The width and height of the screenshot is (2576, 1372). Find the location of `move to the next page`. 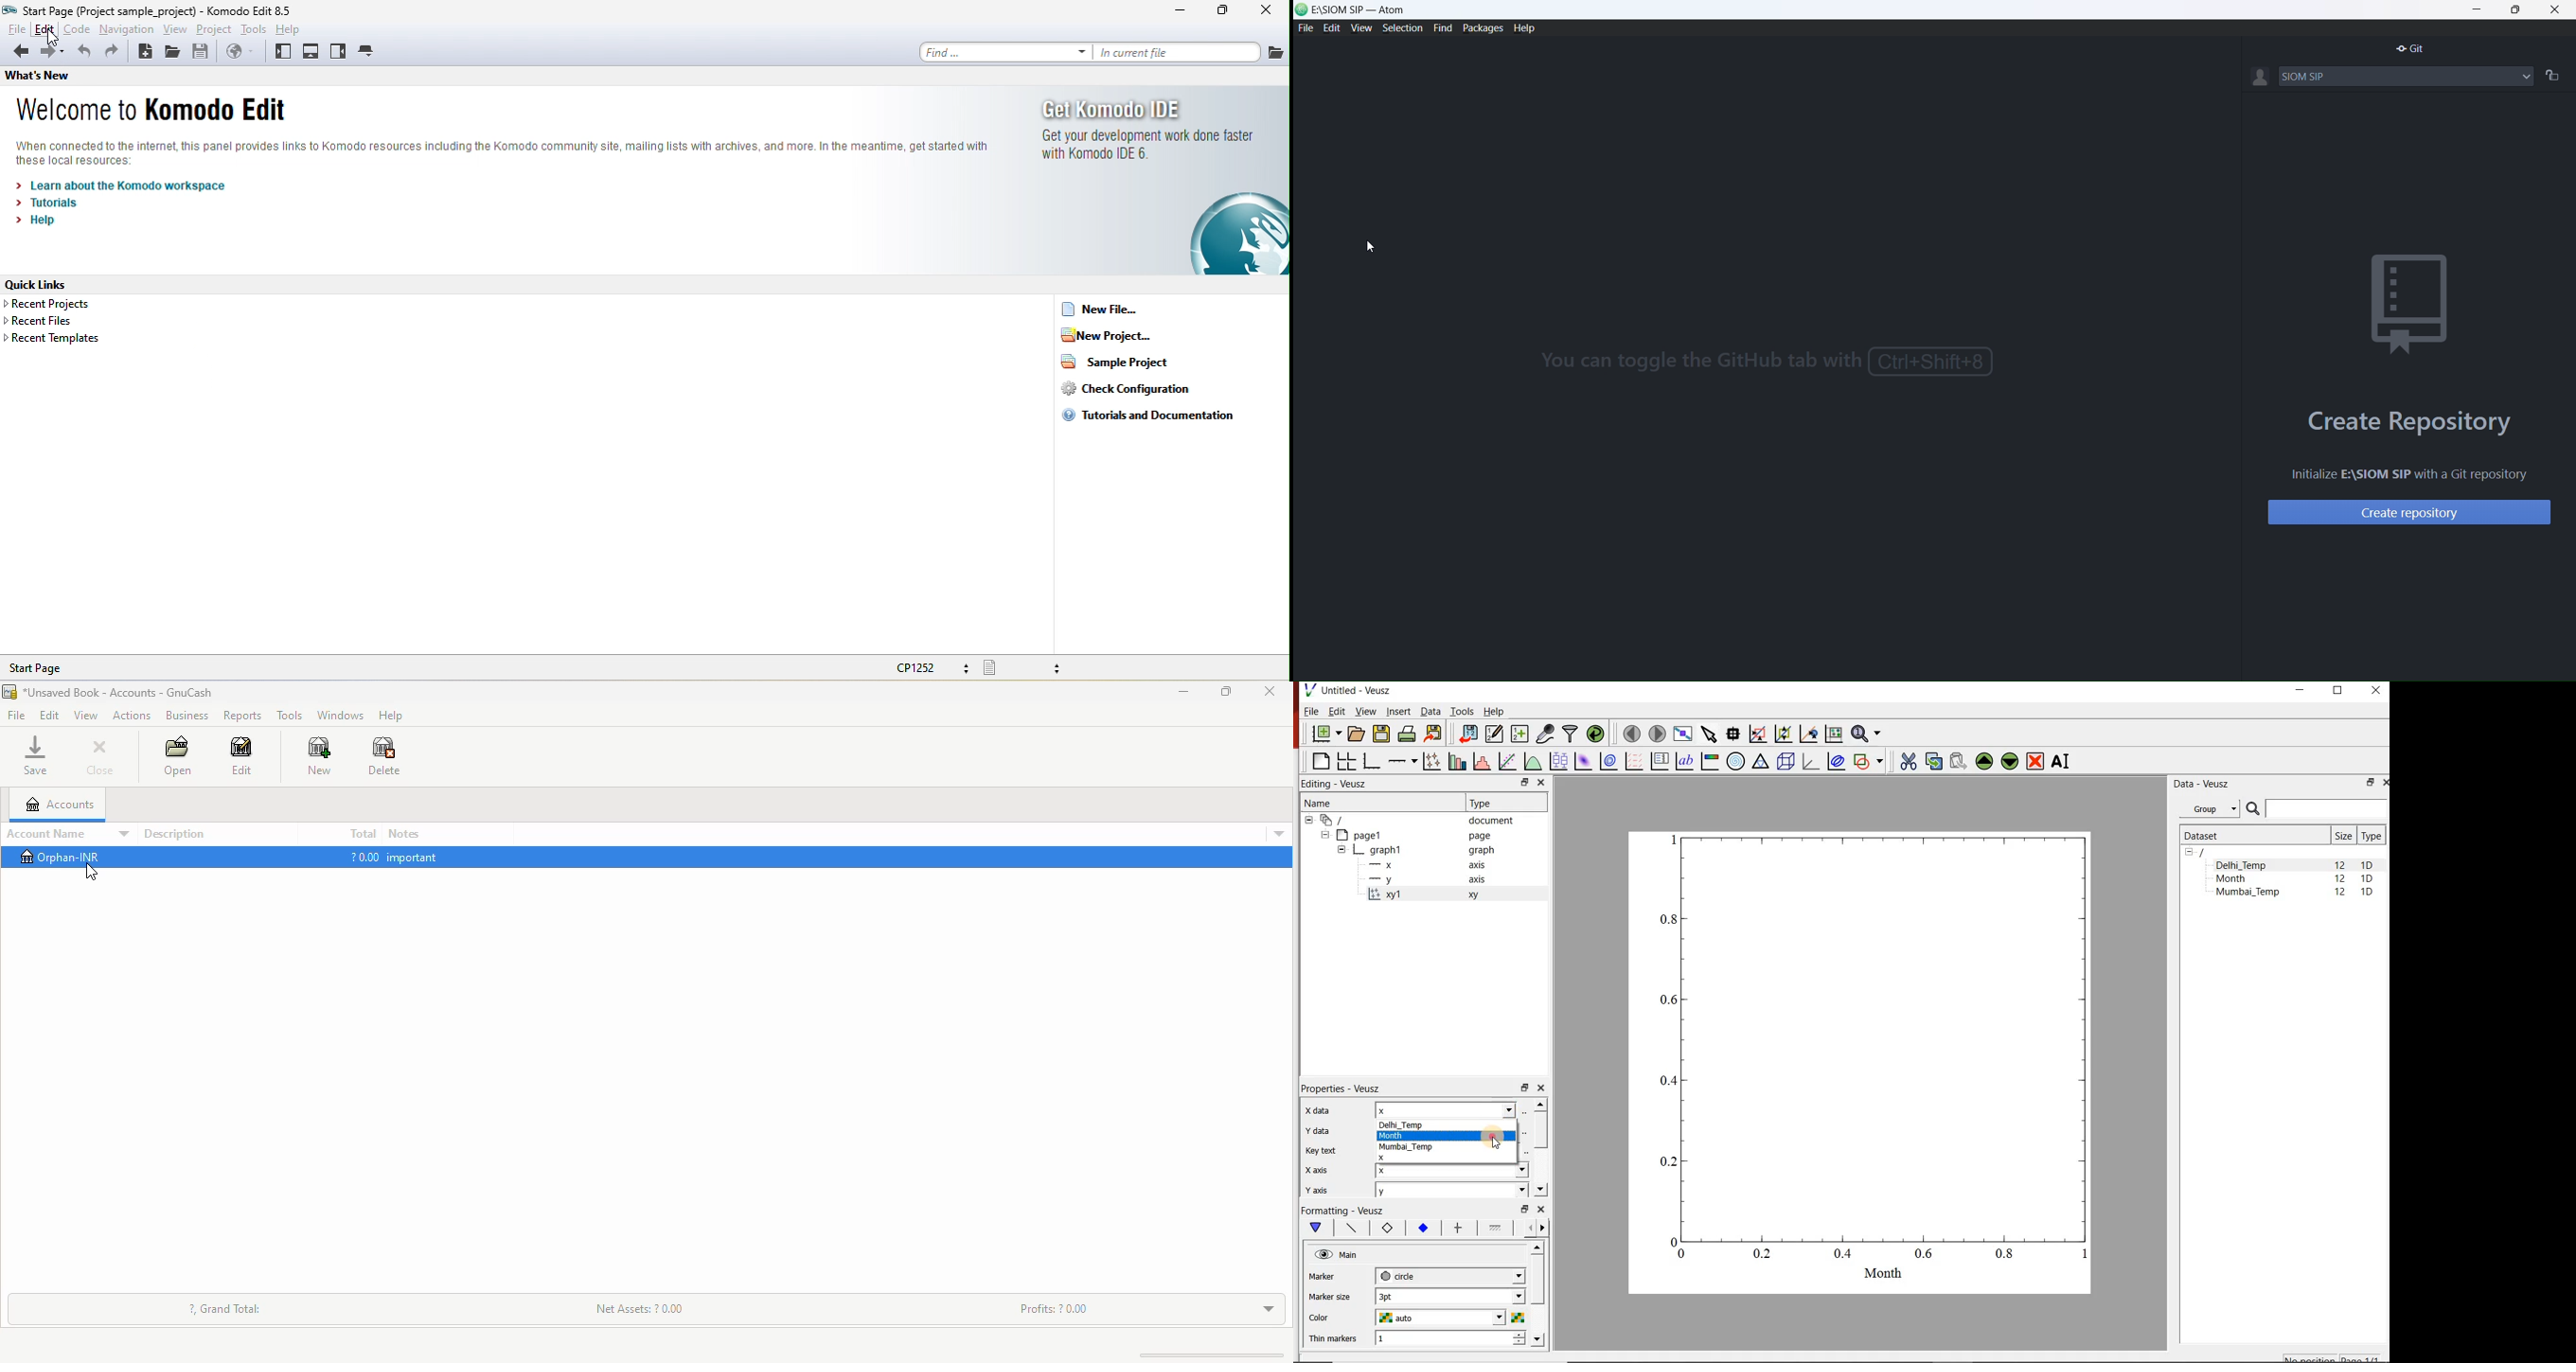

move to the next page is located at coordinates (1658, 734).